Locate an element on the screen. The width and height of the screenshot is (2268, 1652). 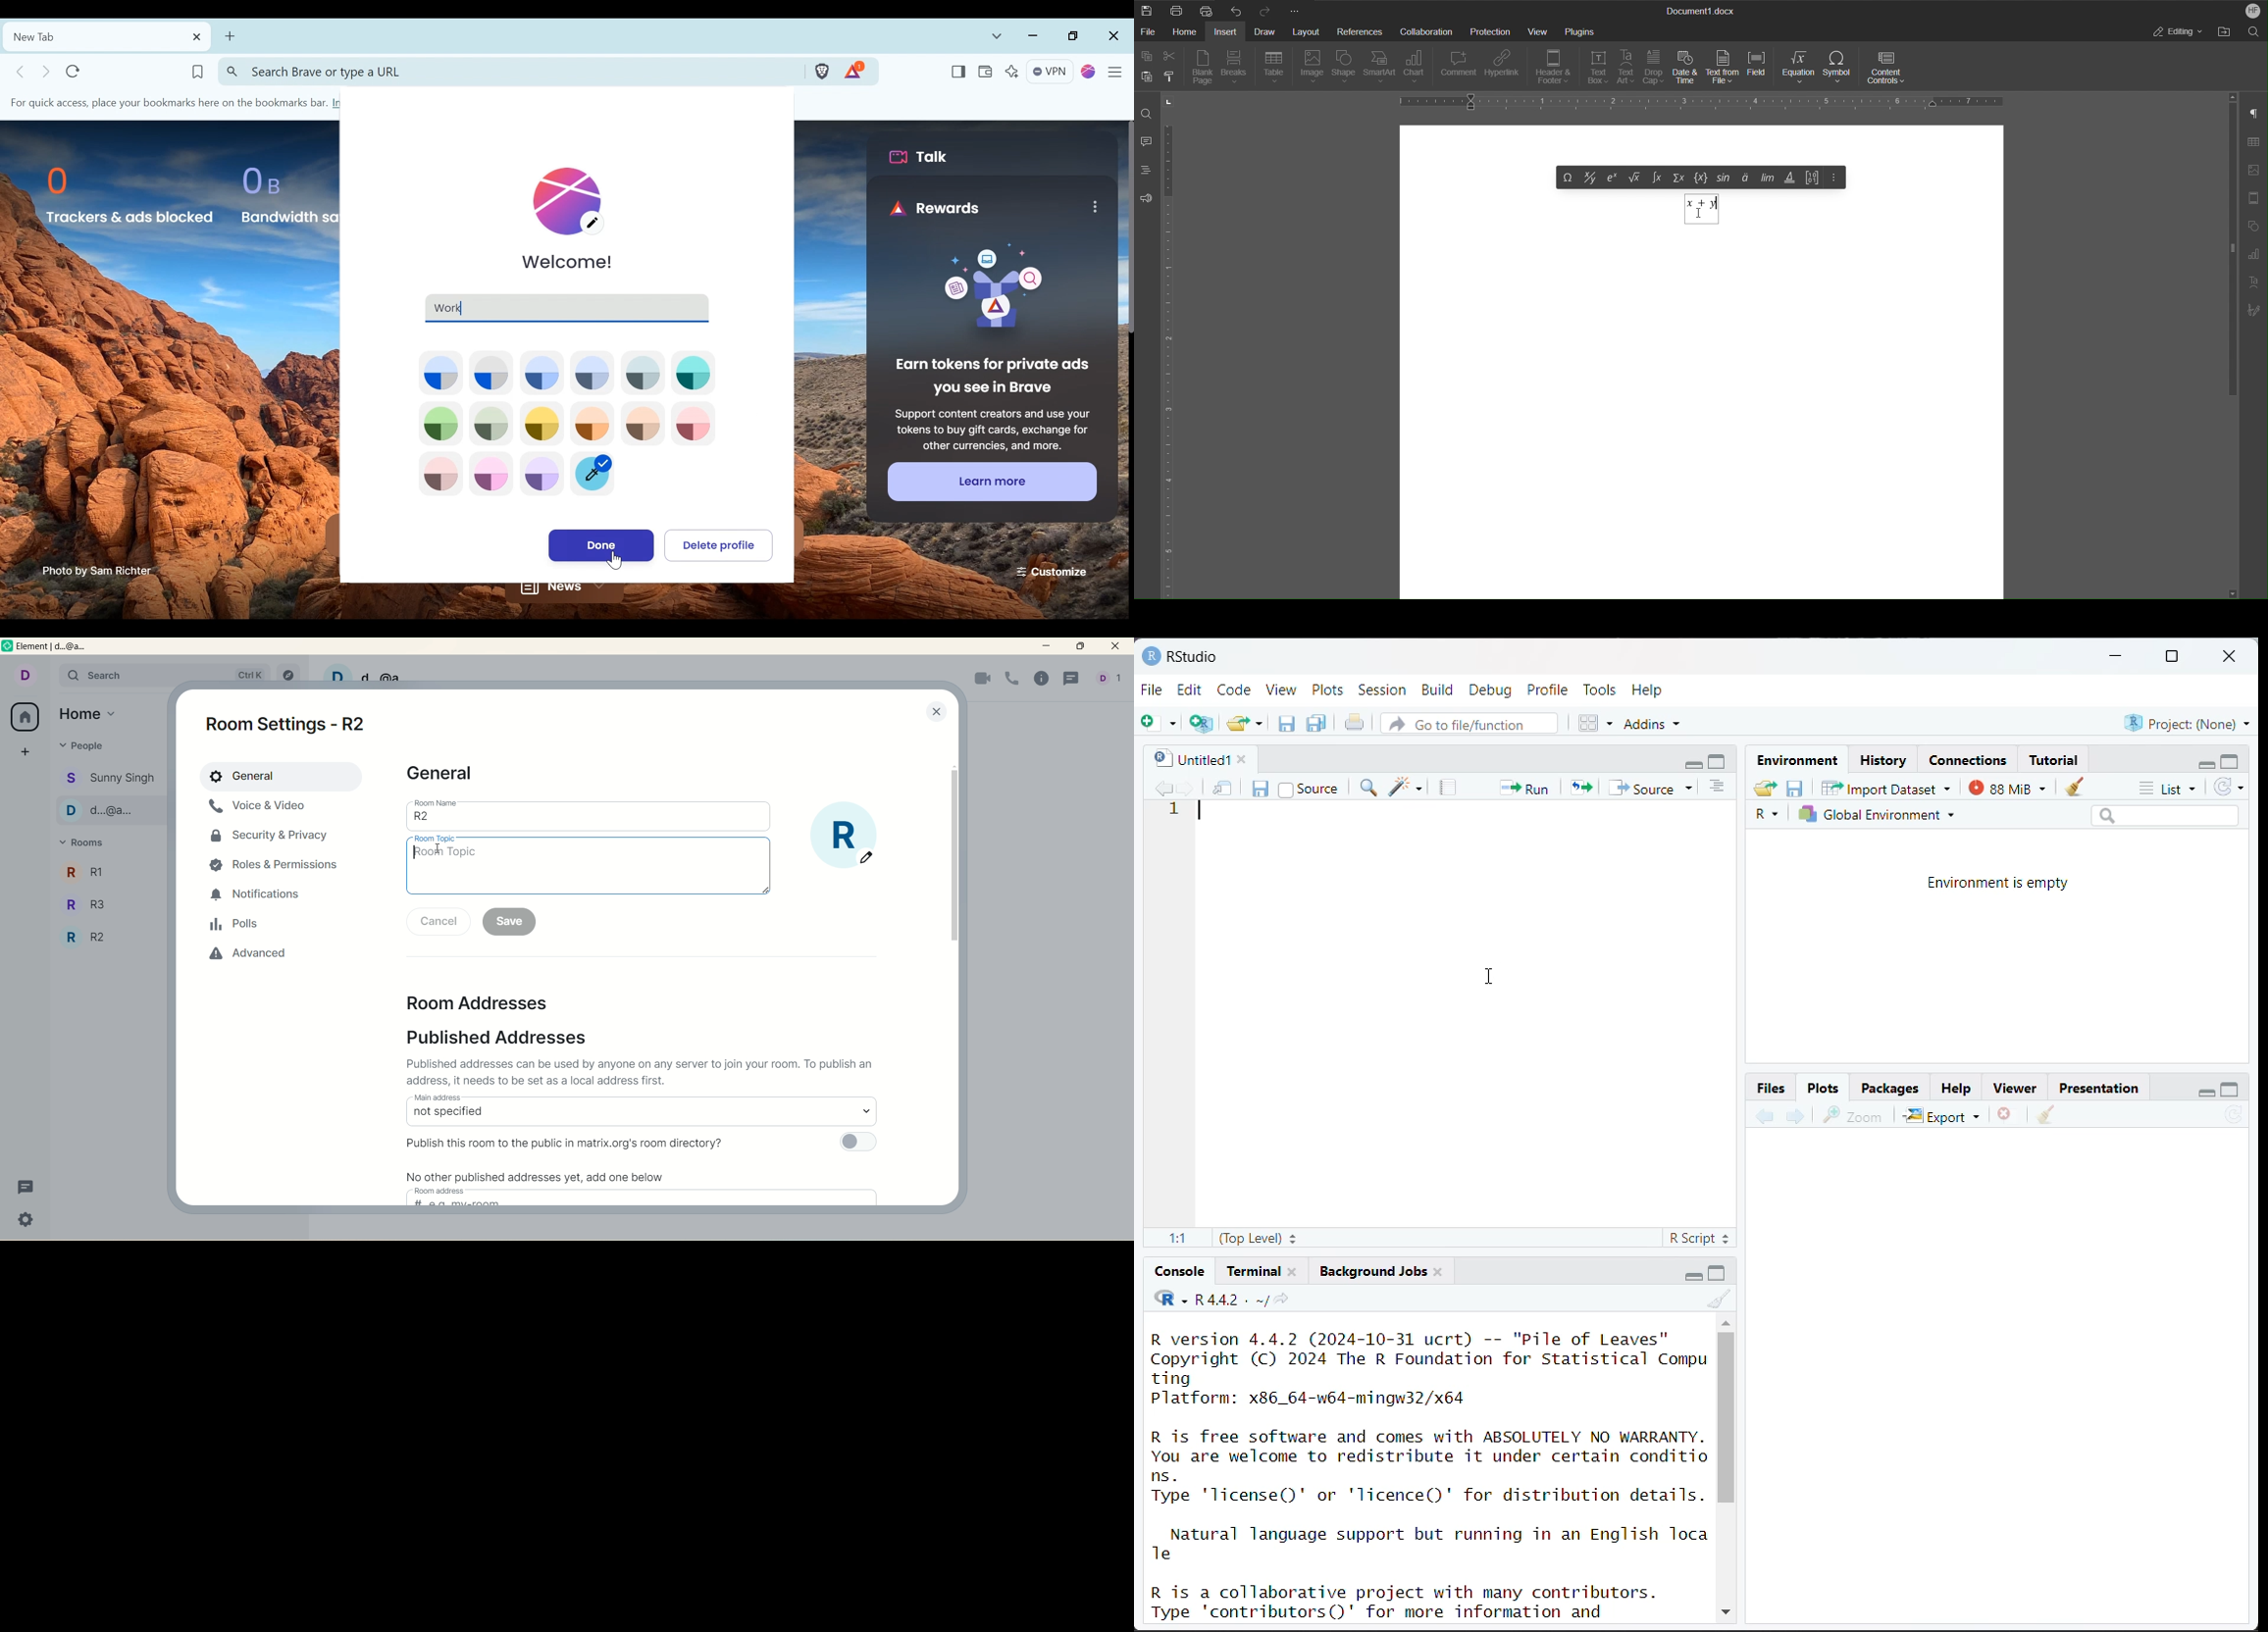
list is located at coordinates (2172, 789).